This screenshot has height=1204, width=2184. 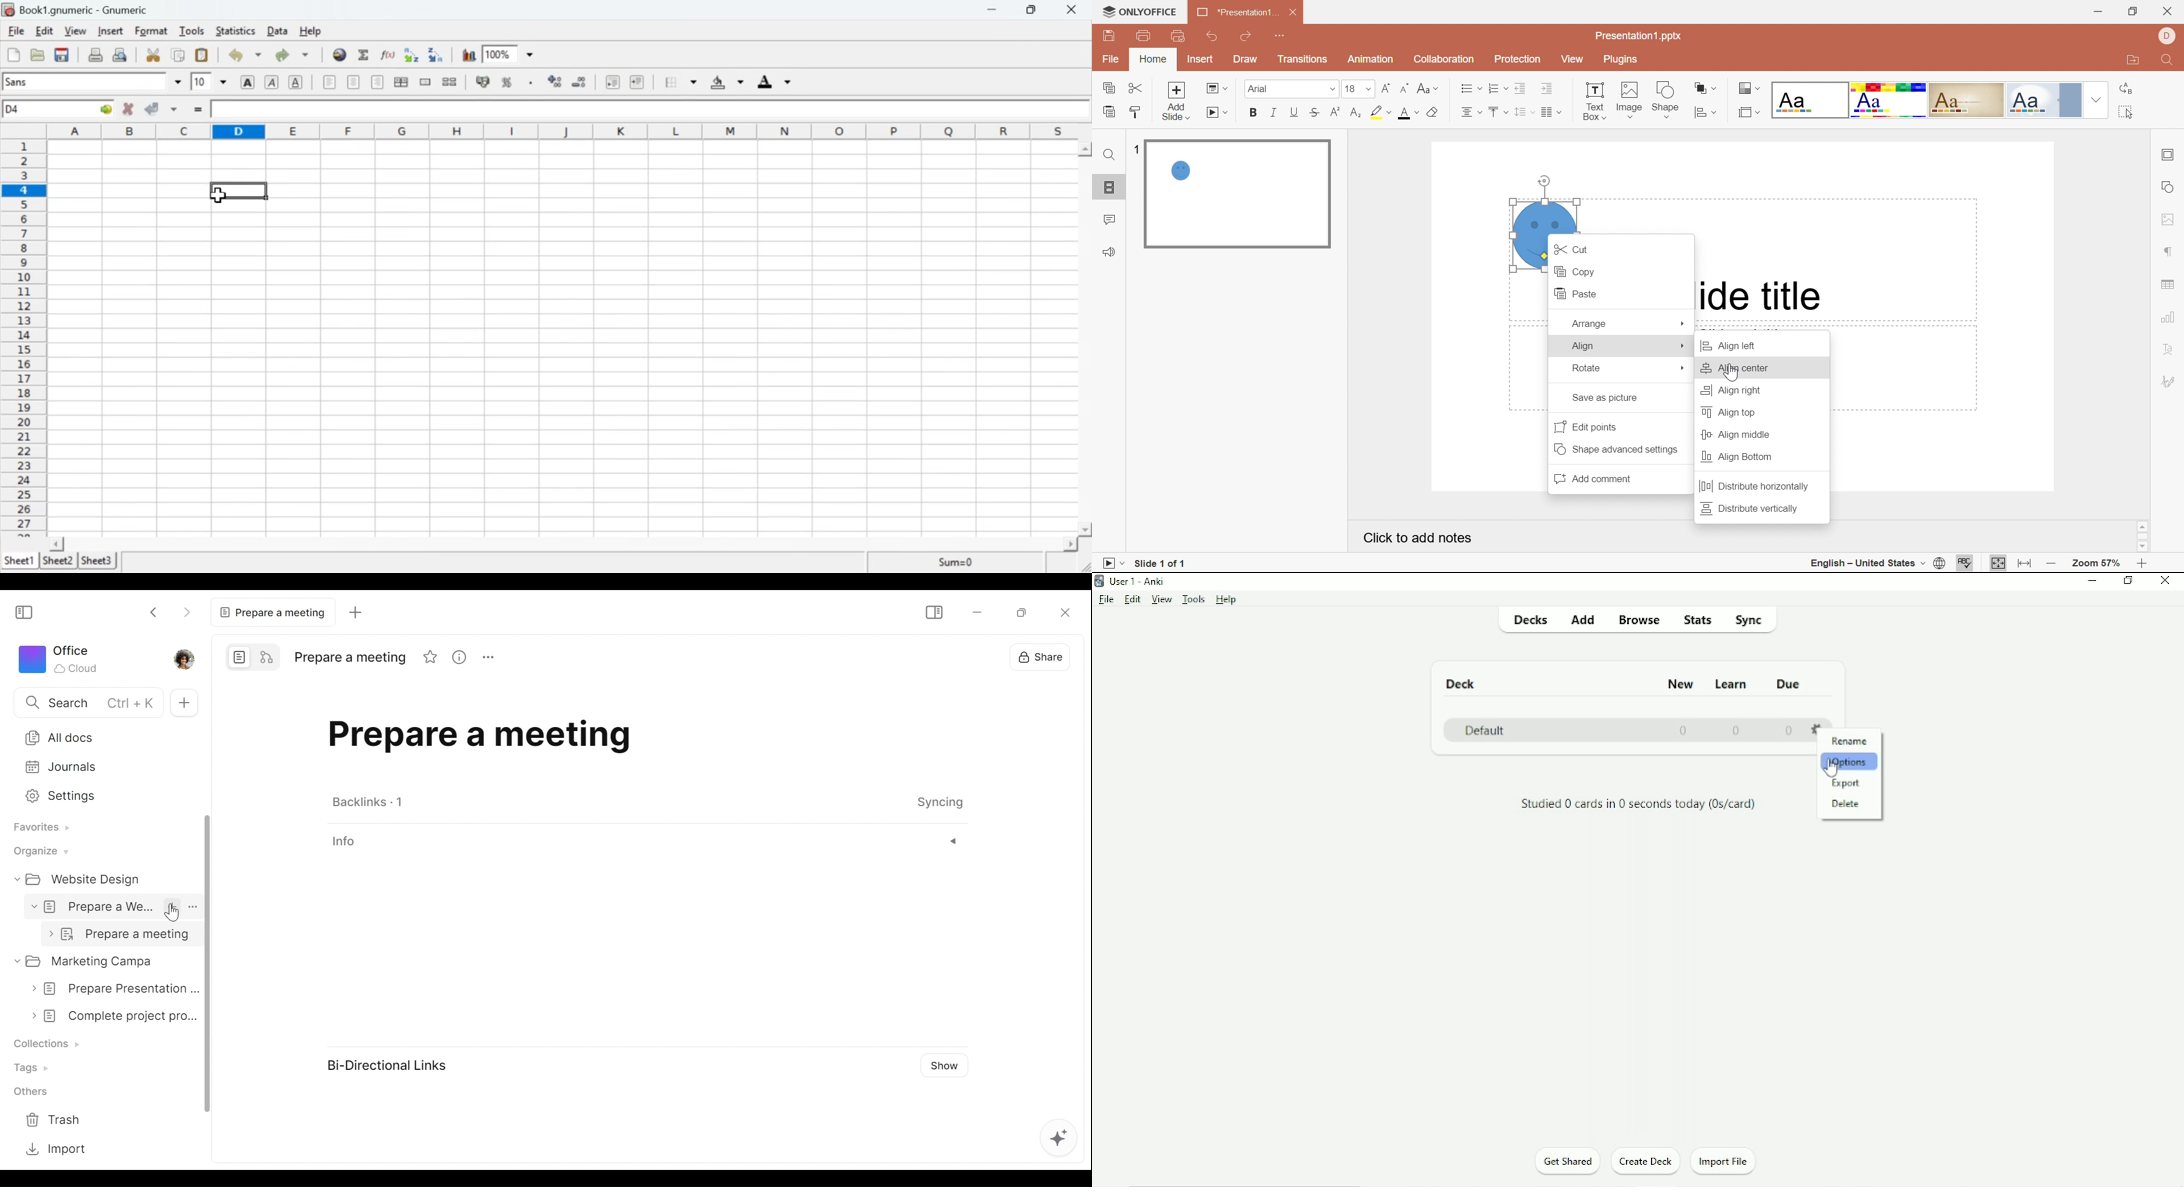 I want to click on Minimize, so click(x=2091, y=582).